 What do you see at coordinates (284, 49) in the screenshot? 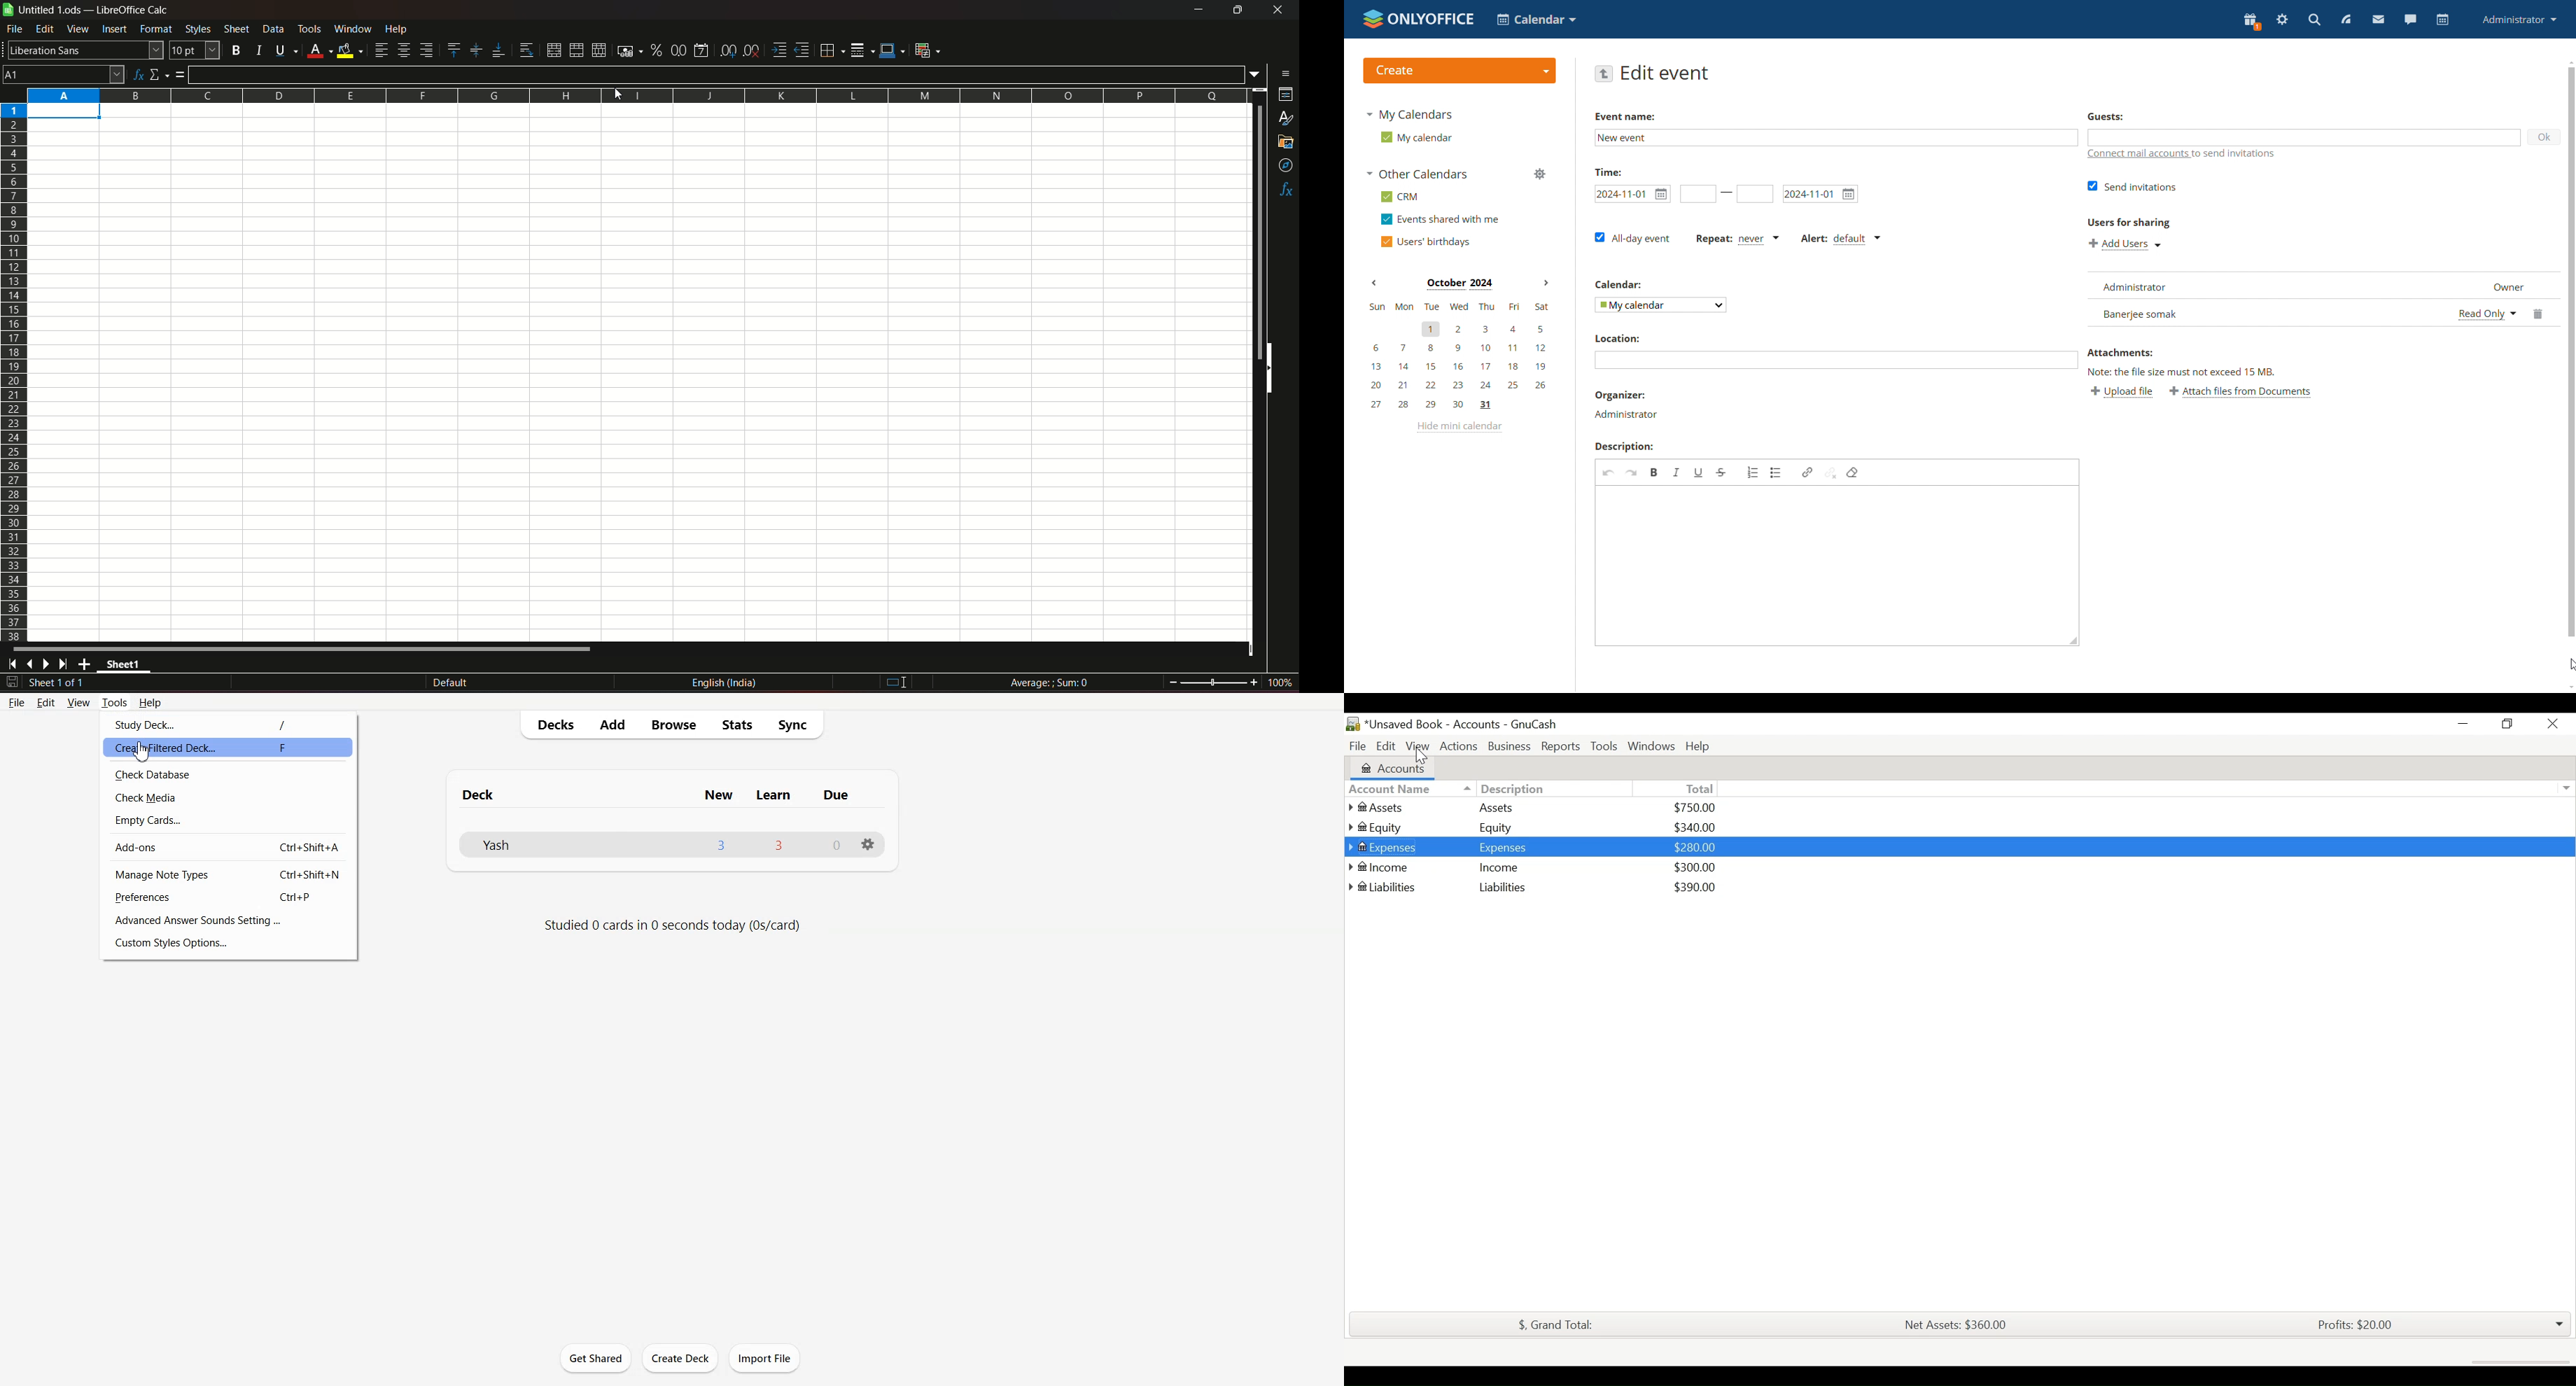
I see `underline` at bounding box center [284, 49].